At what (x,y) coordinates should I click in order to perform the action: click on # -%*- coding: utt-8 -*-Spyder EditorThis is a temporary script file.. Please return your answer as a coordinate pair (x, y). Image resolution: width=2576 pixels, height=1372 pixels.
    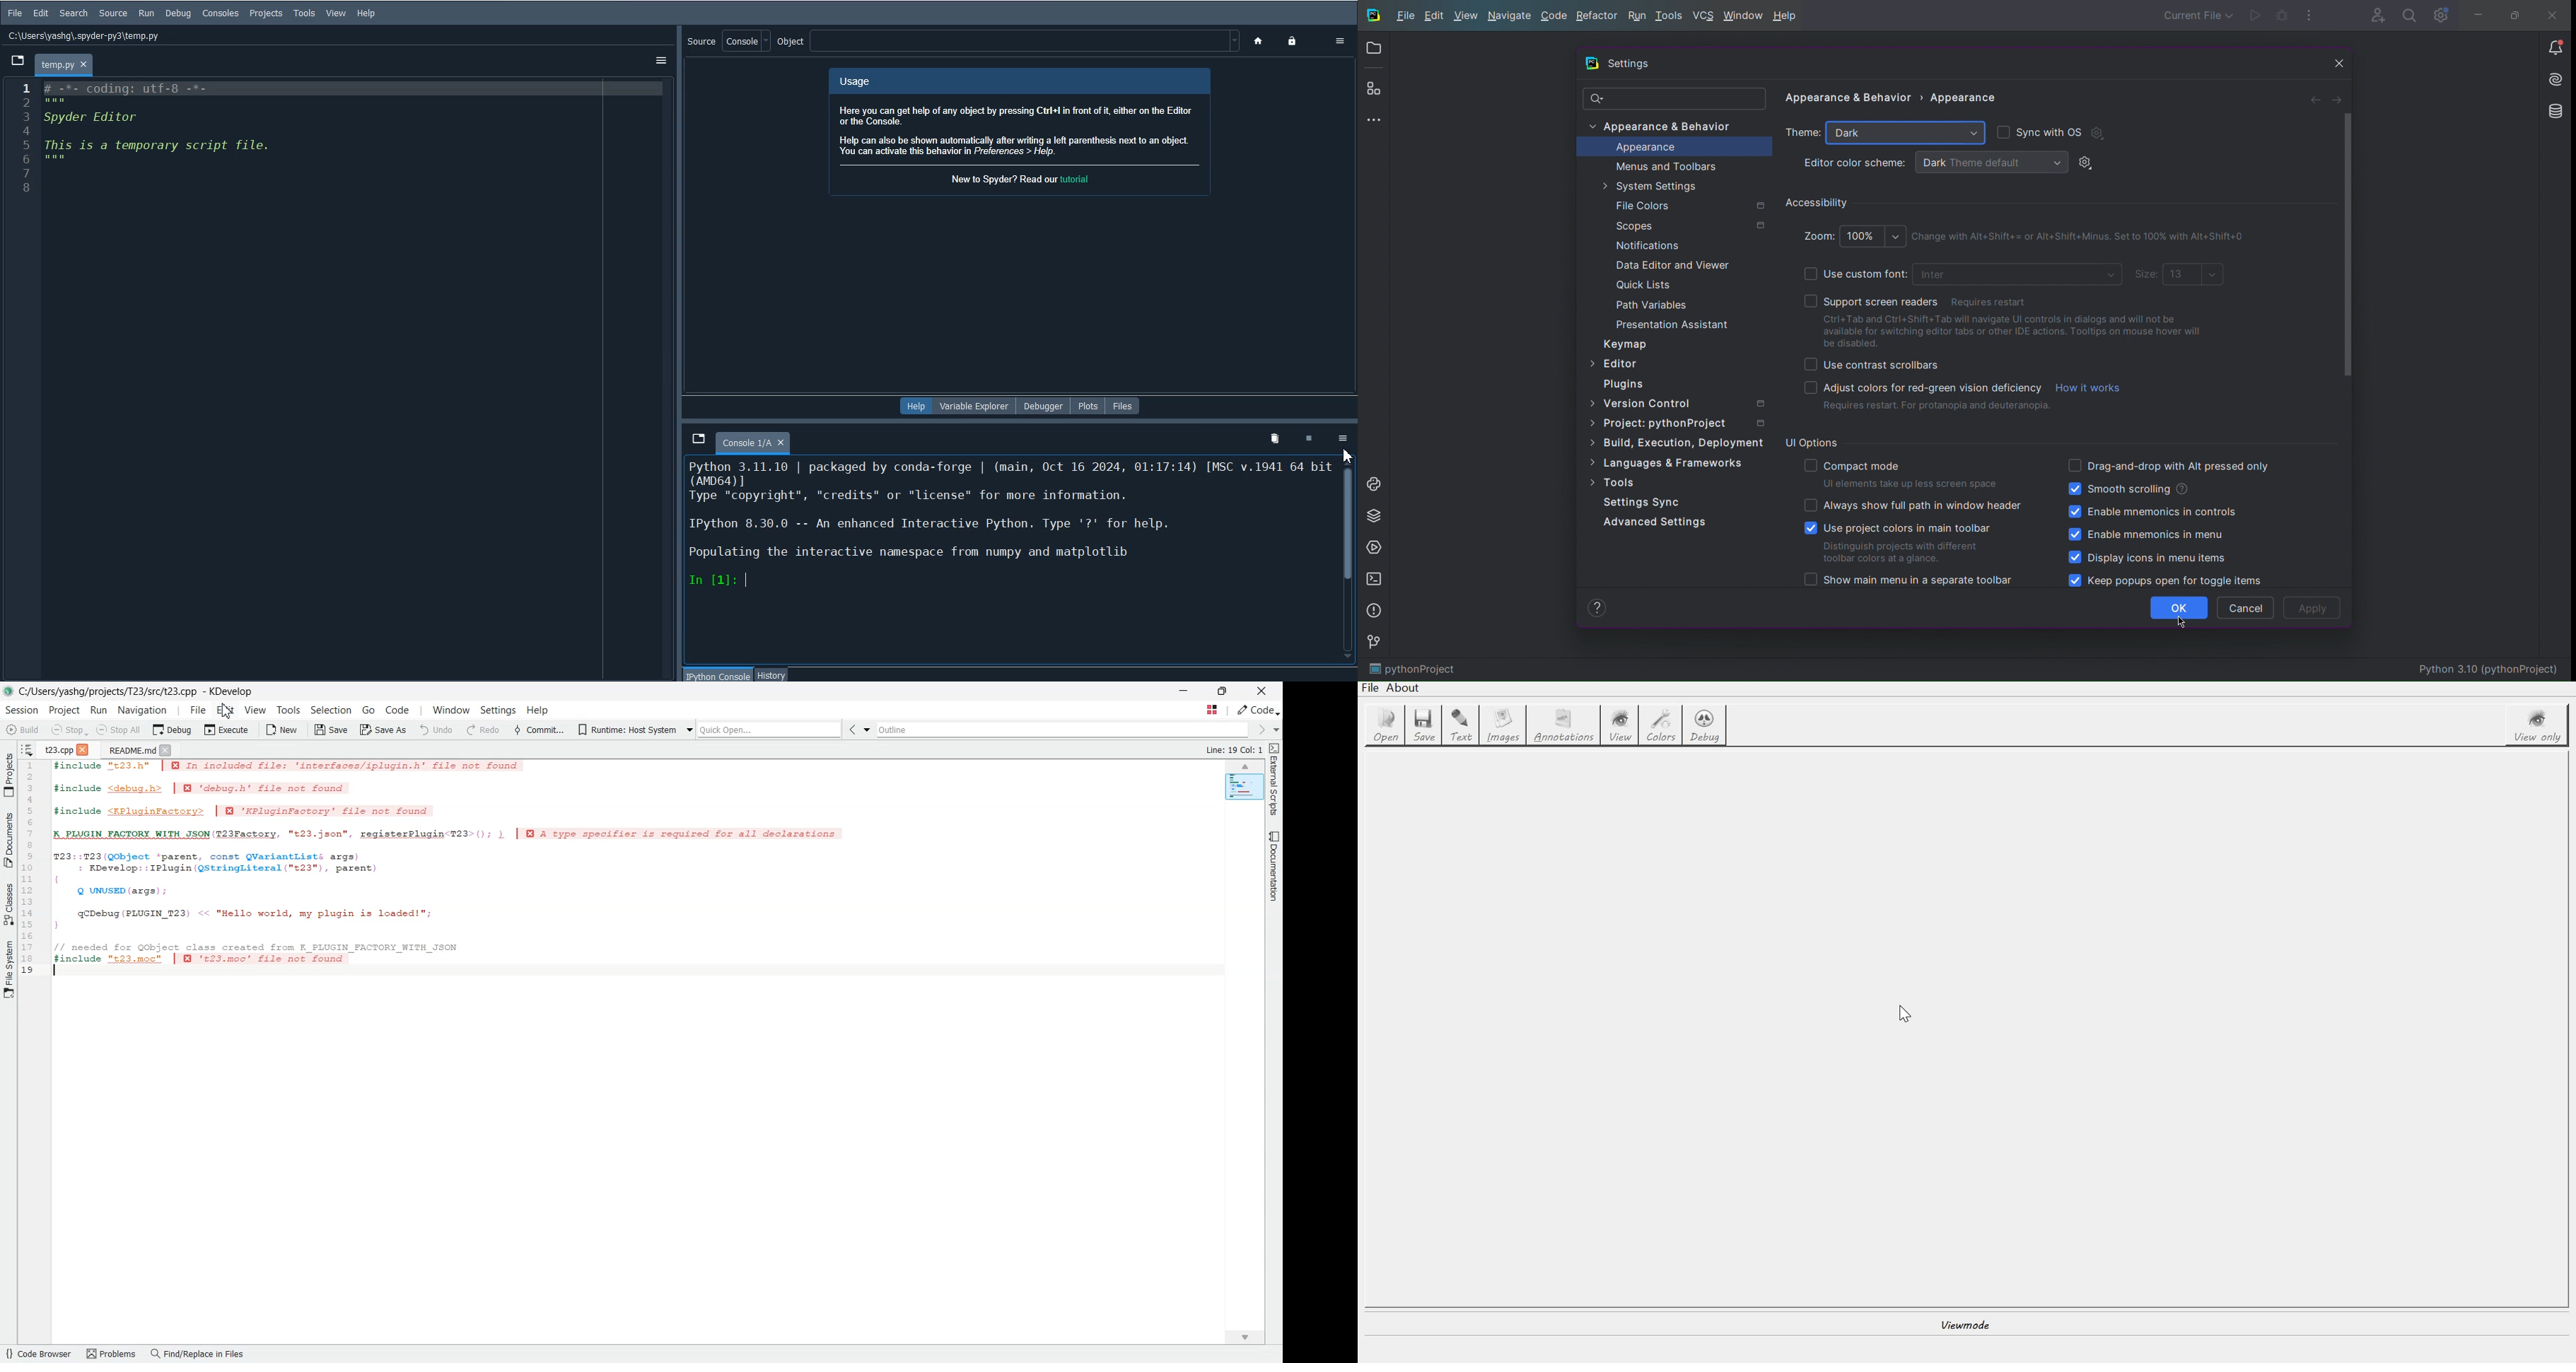
    Looking at the image, I should click on (163, 126).